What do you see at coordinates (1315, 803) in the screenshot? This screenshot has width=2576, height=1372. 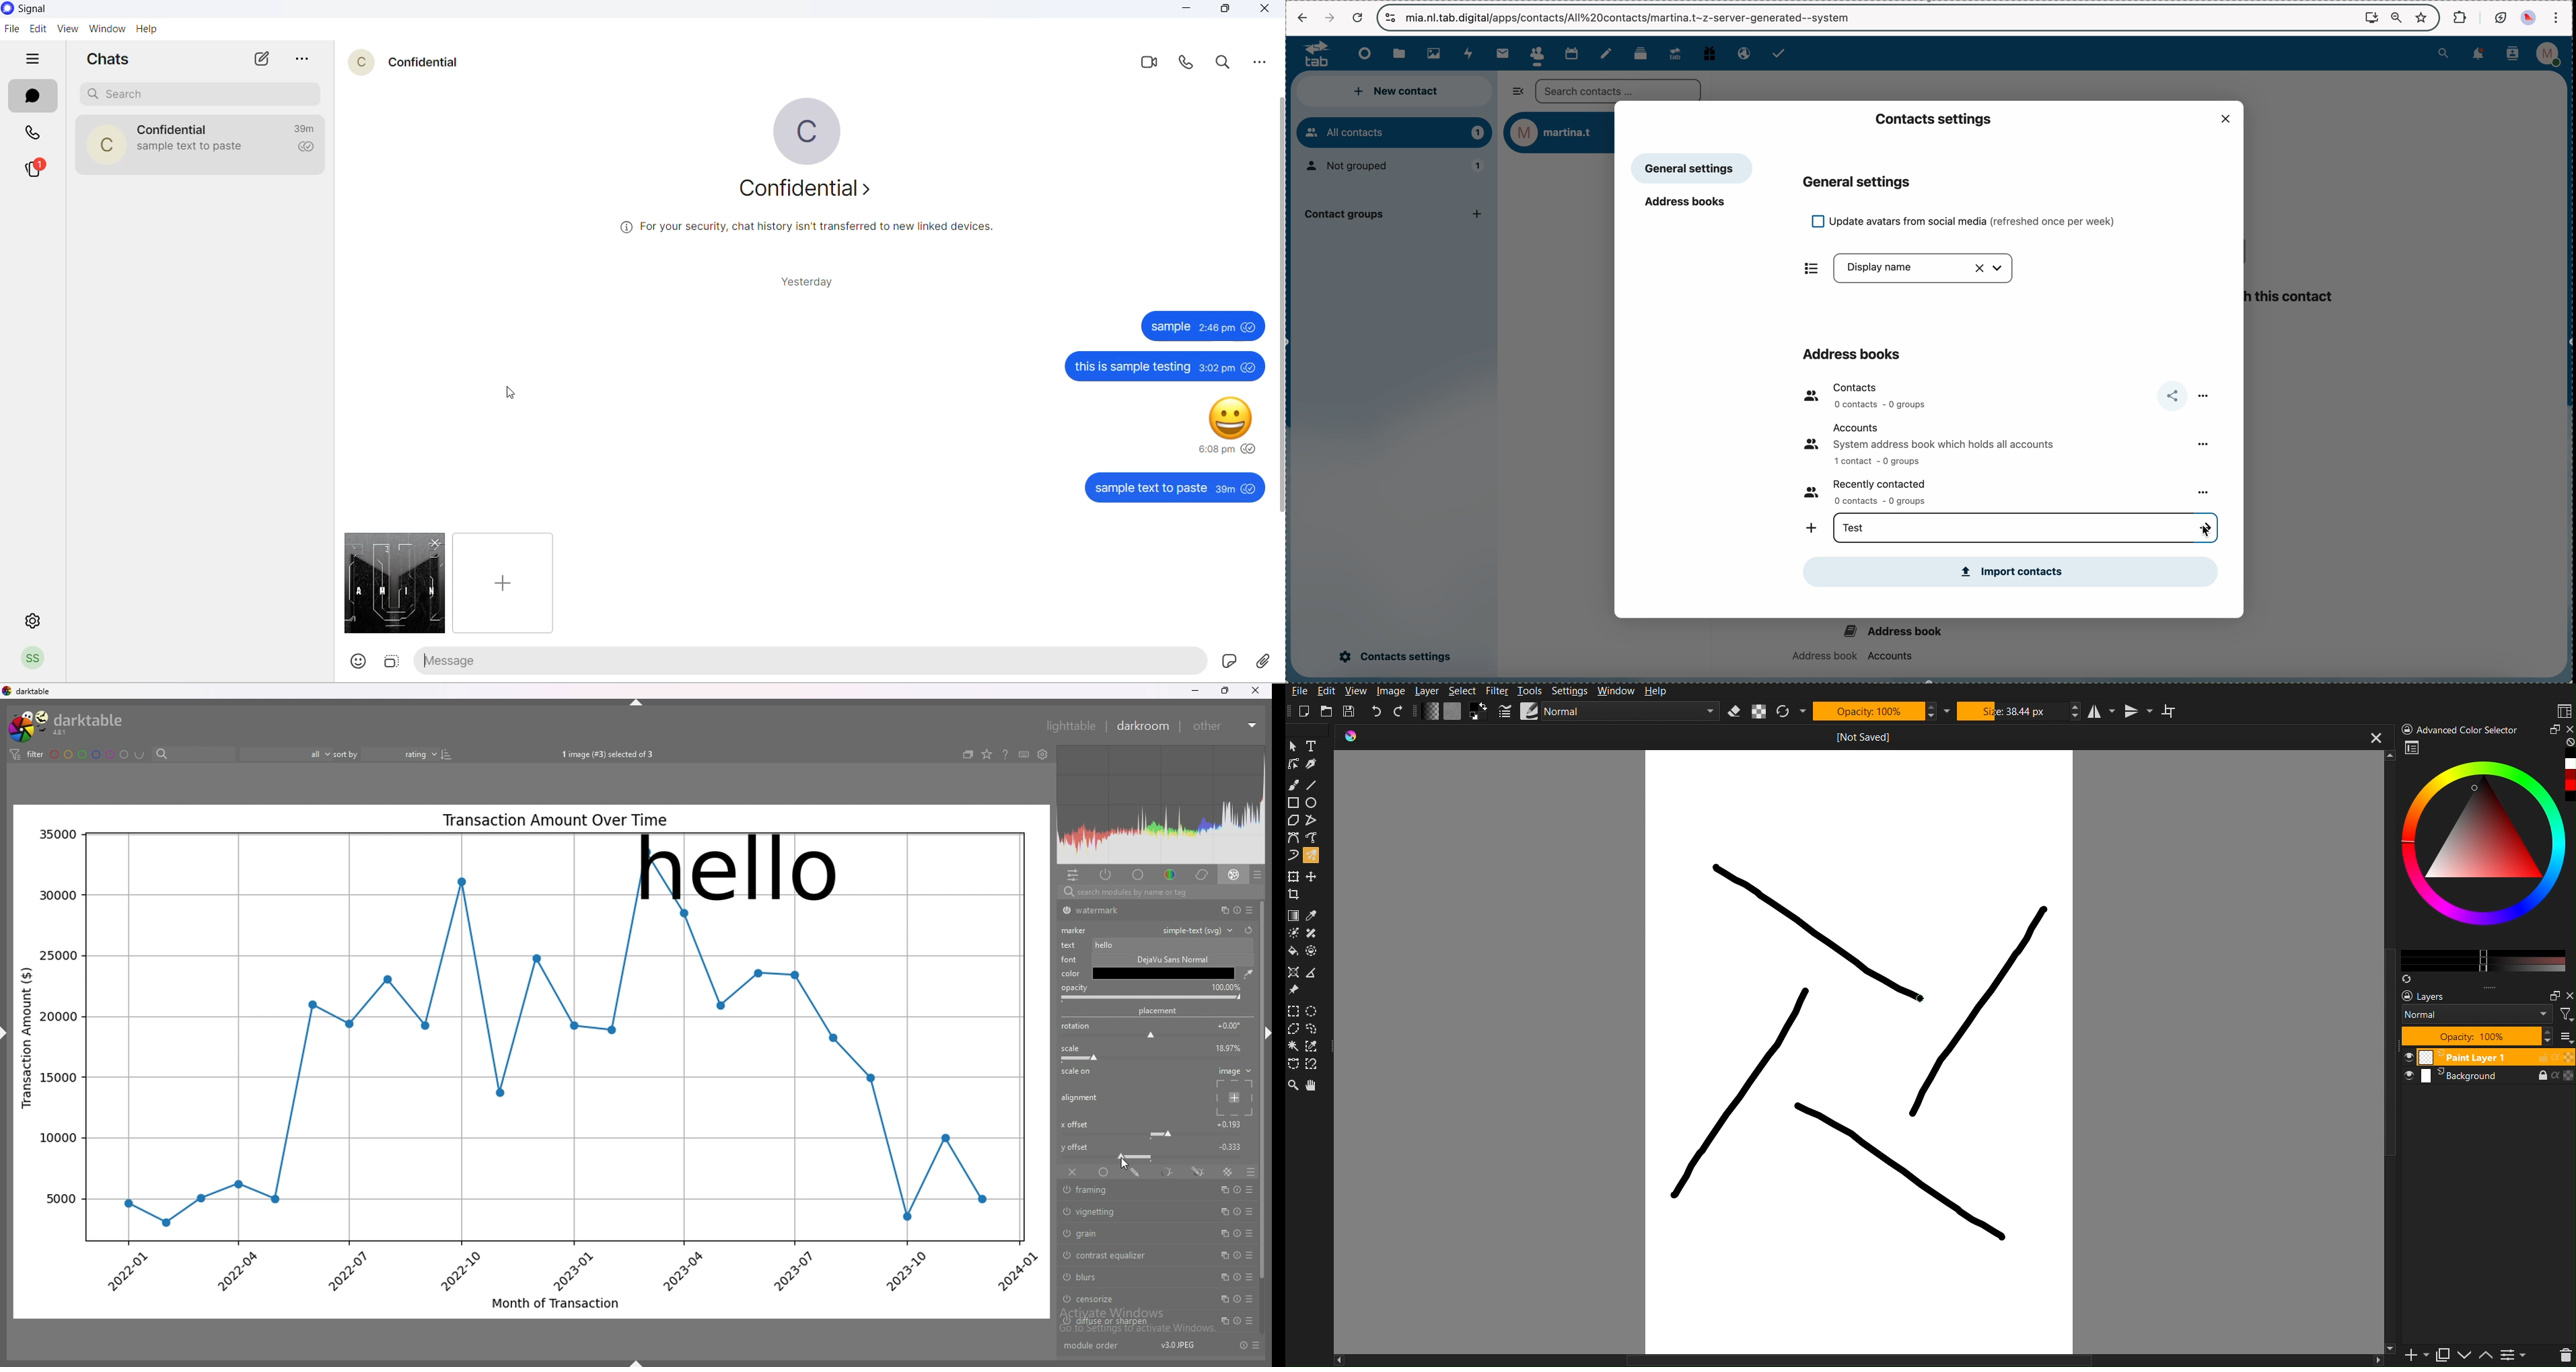 I see `Eclipse` at bounding box center [1315, 803].